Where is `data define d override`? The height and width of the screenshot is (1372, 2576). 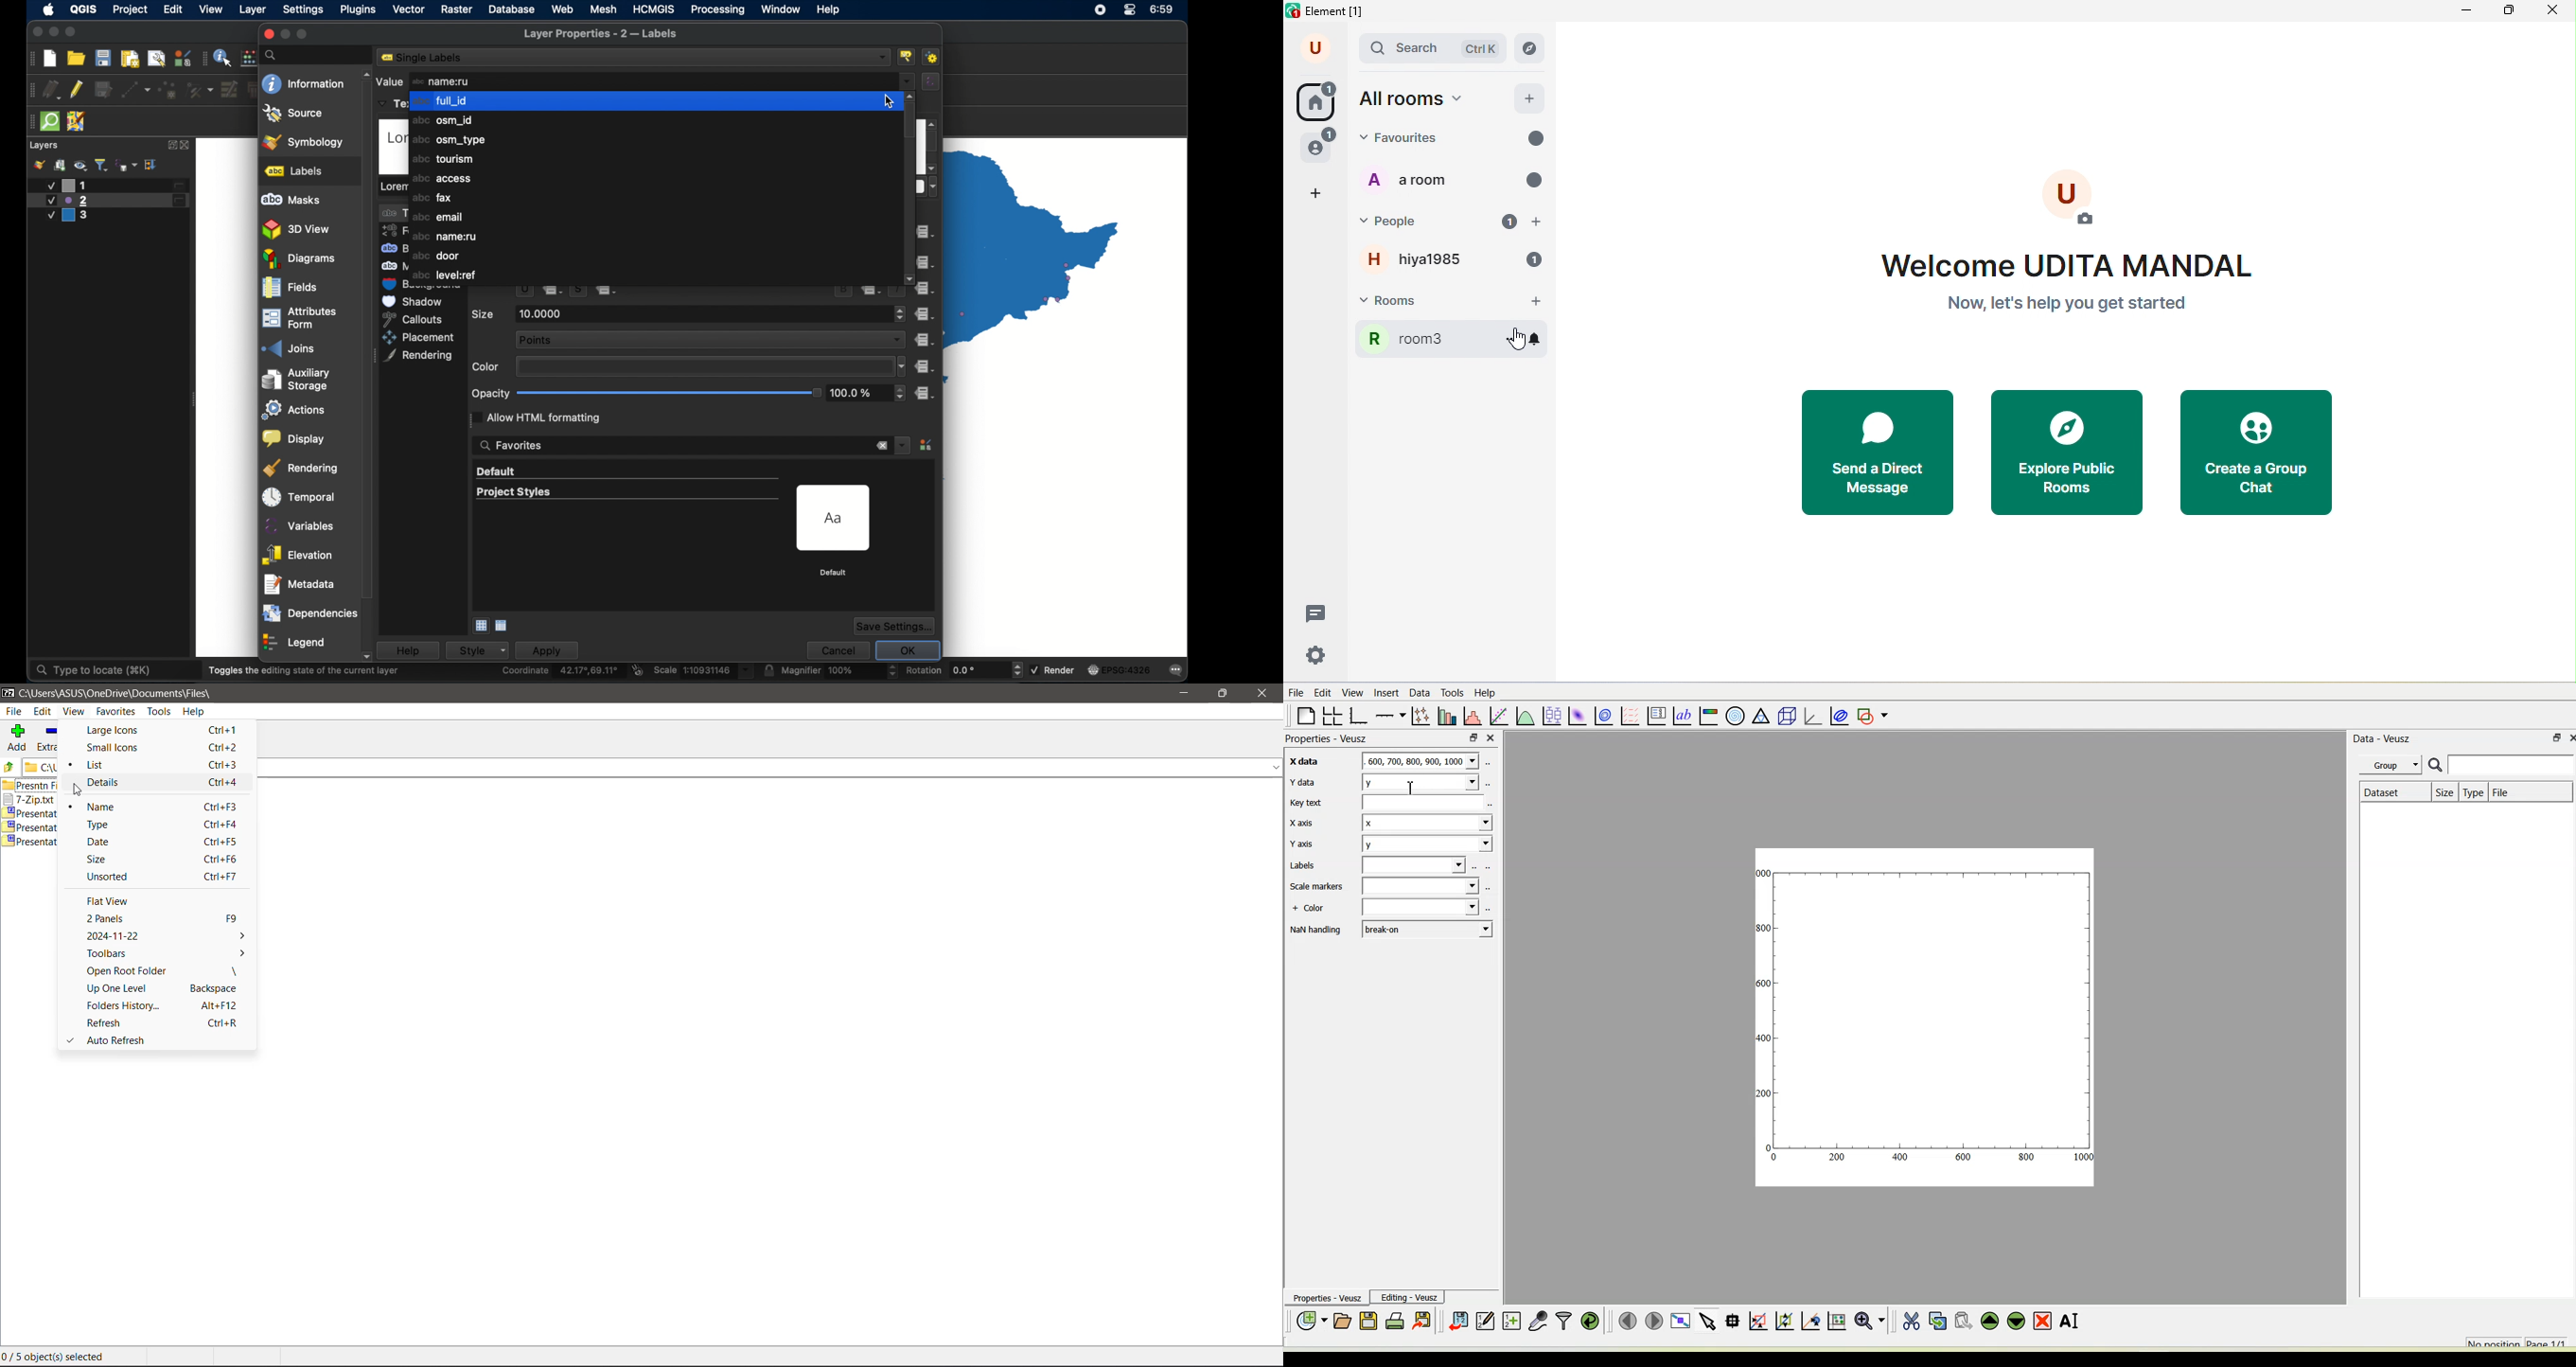
data define d override is located at coordinates (555, 292).